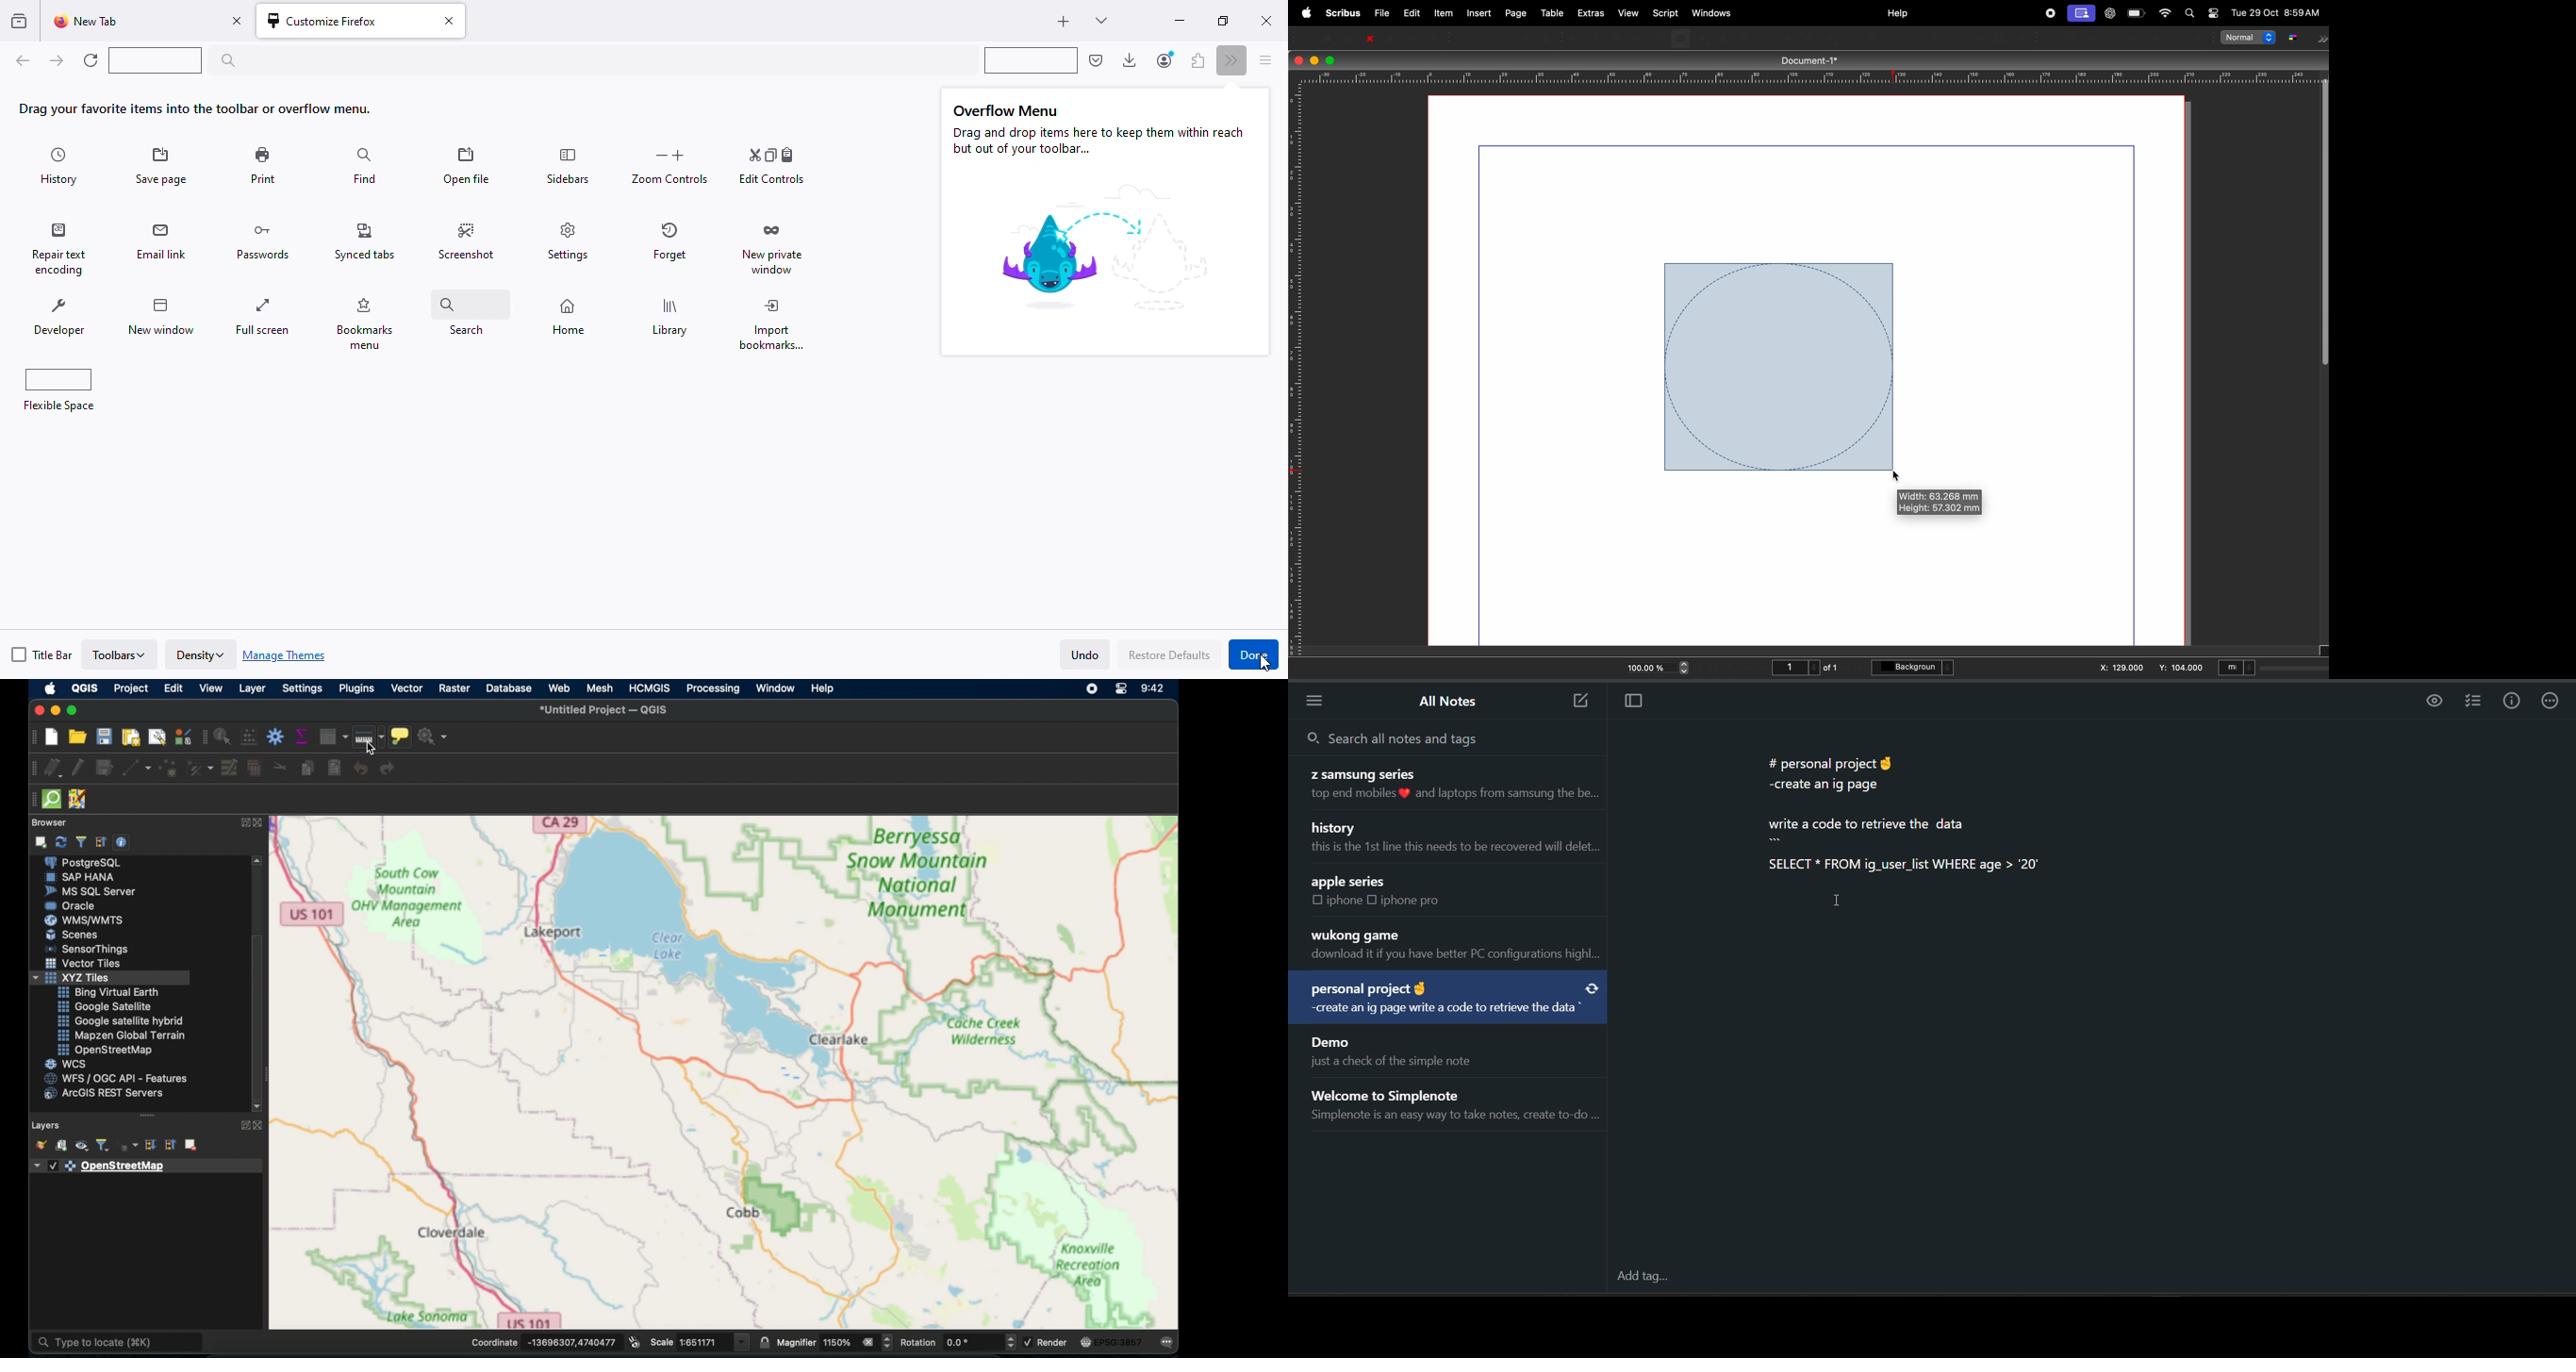  Describe the element at coordinates (1104, 133) in the screenshot. I see `Overflow Menu Drag and drop items here to keep them within reach but out of your toolbar...` at that location.